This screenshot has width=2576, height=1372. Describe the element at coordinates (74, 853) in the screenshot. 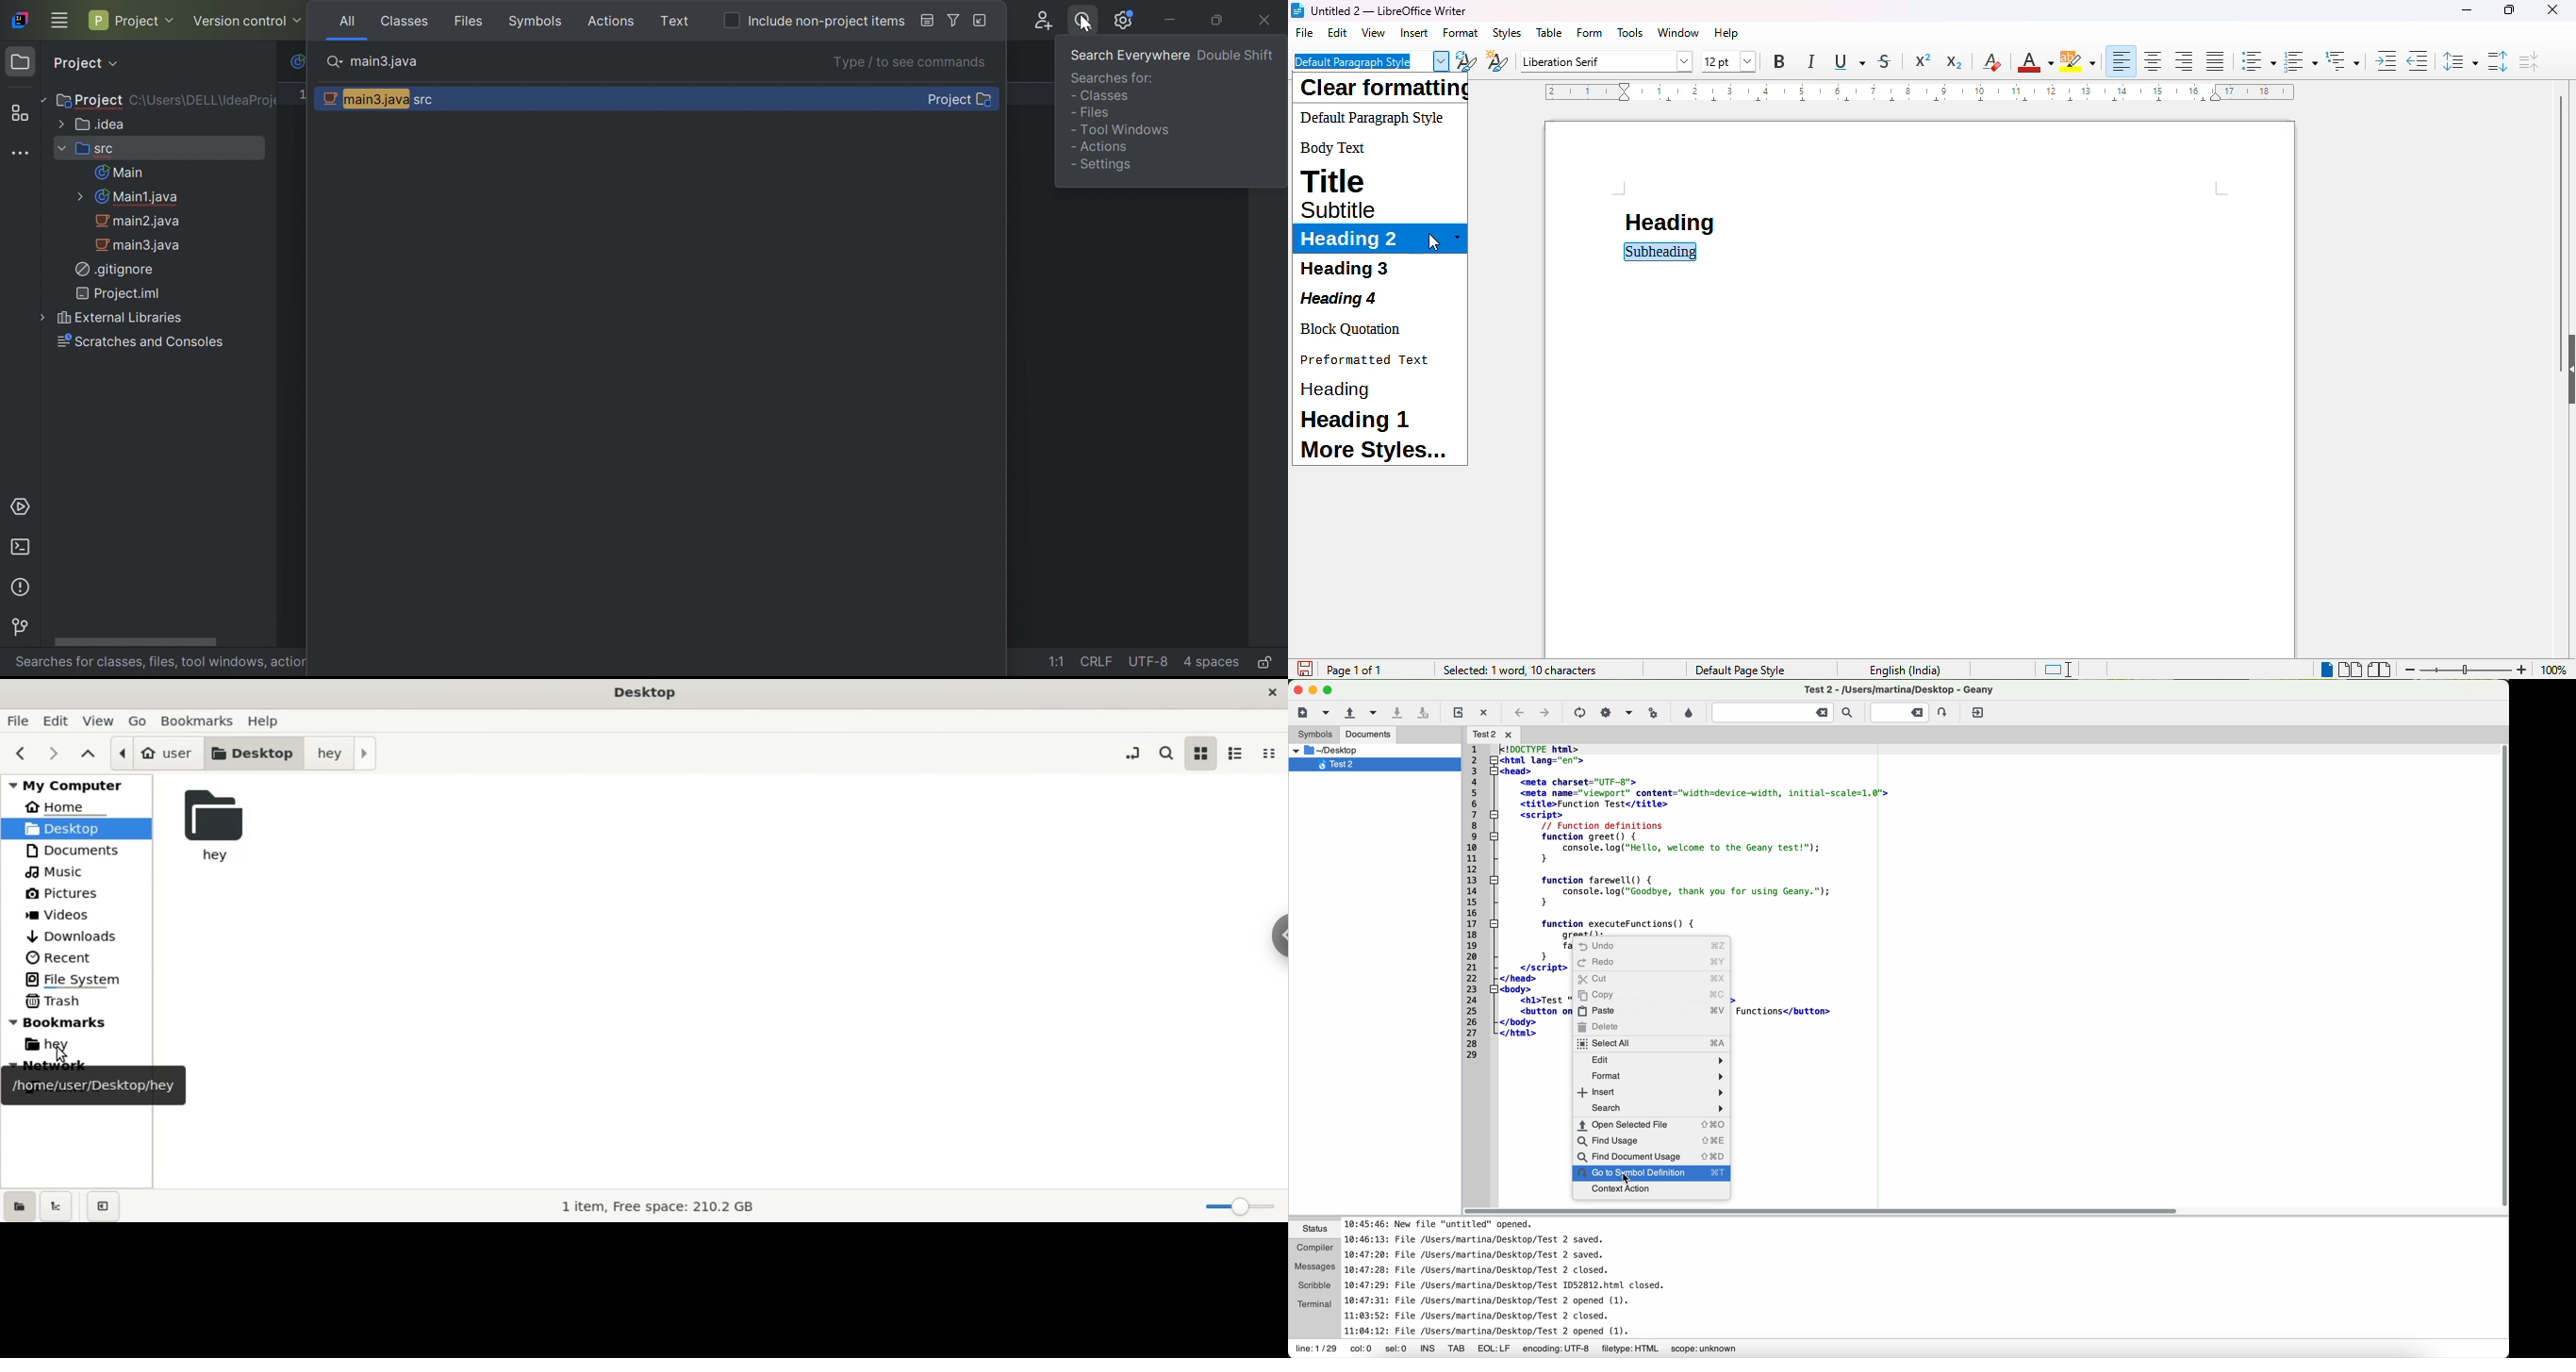

I see `documents` at that location.